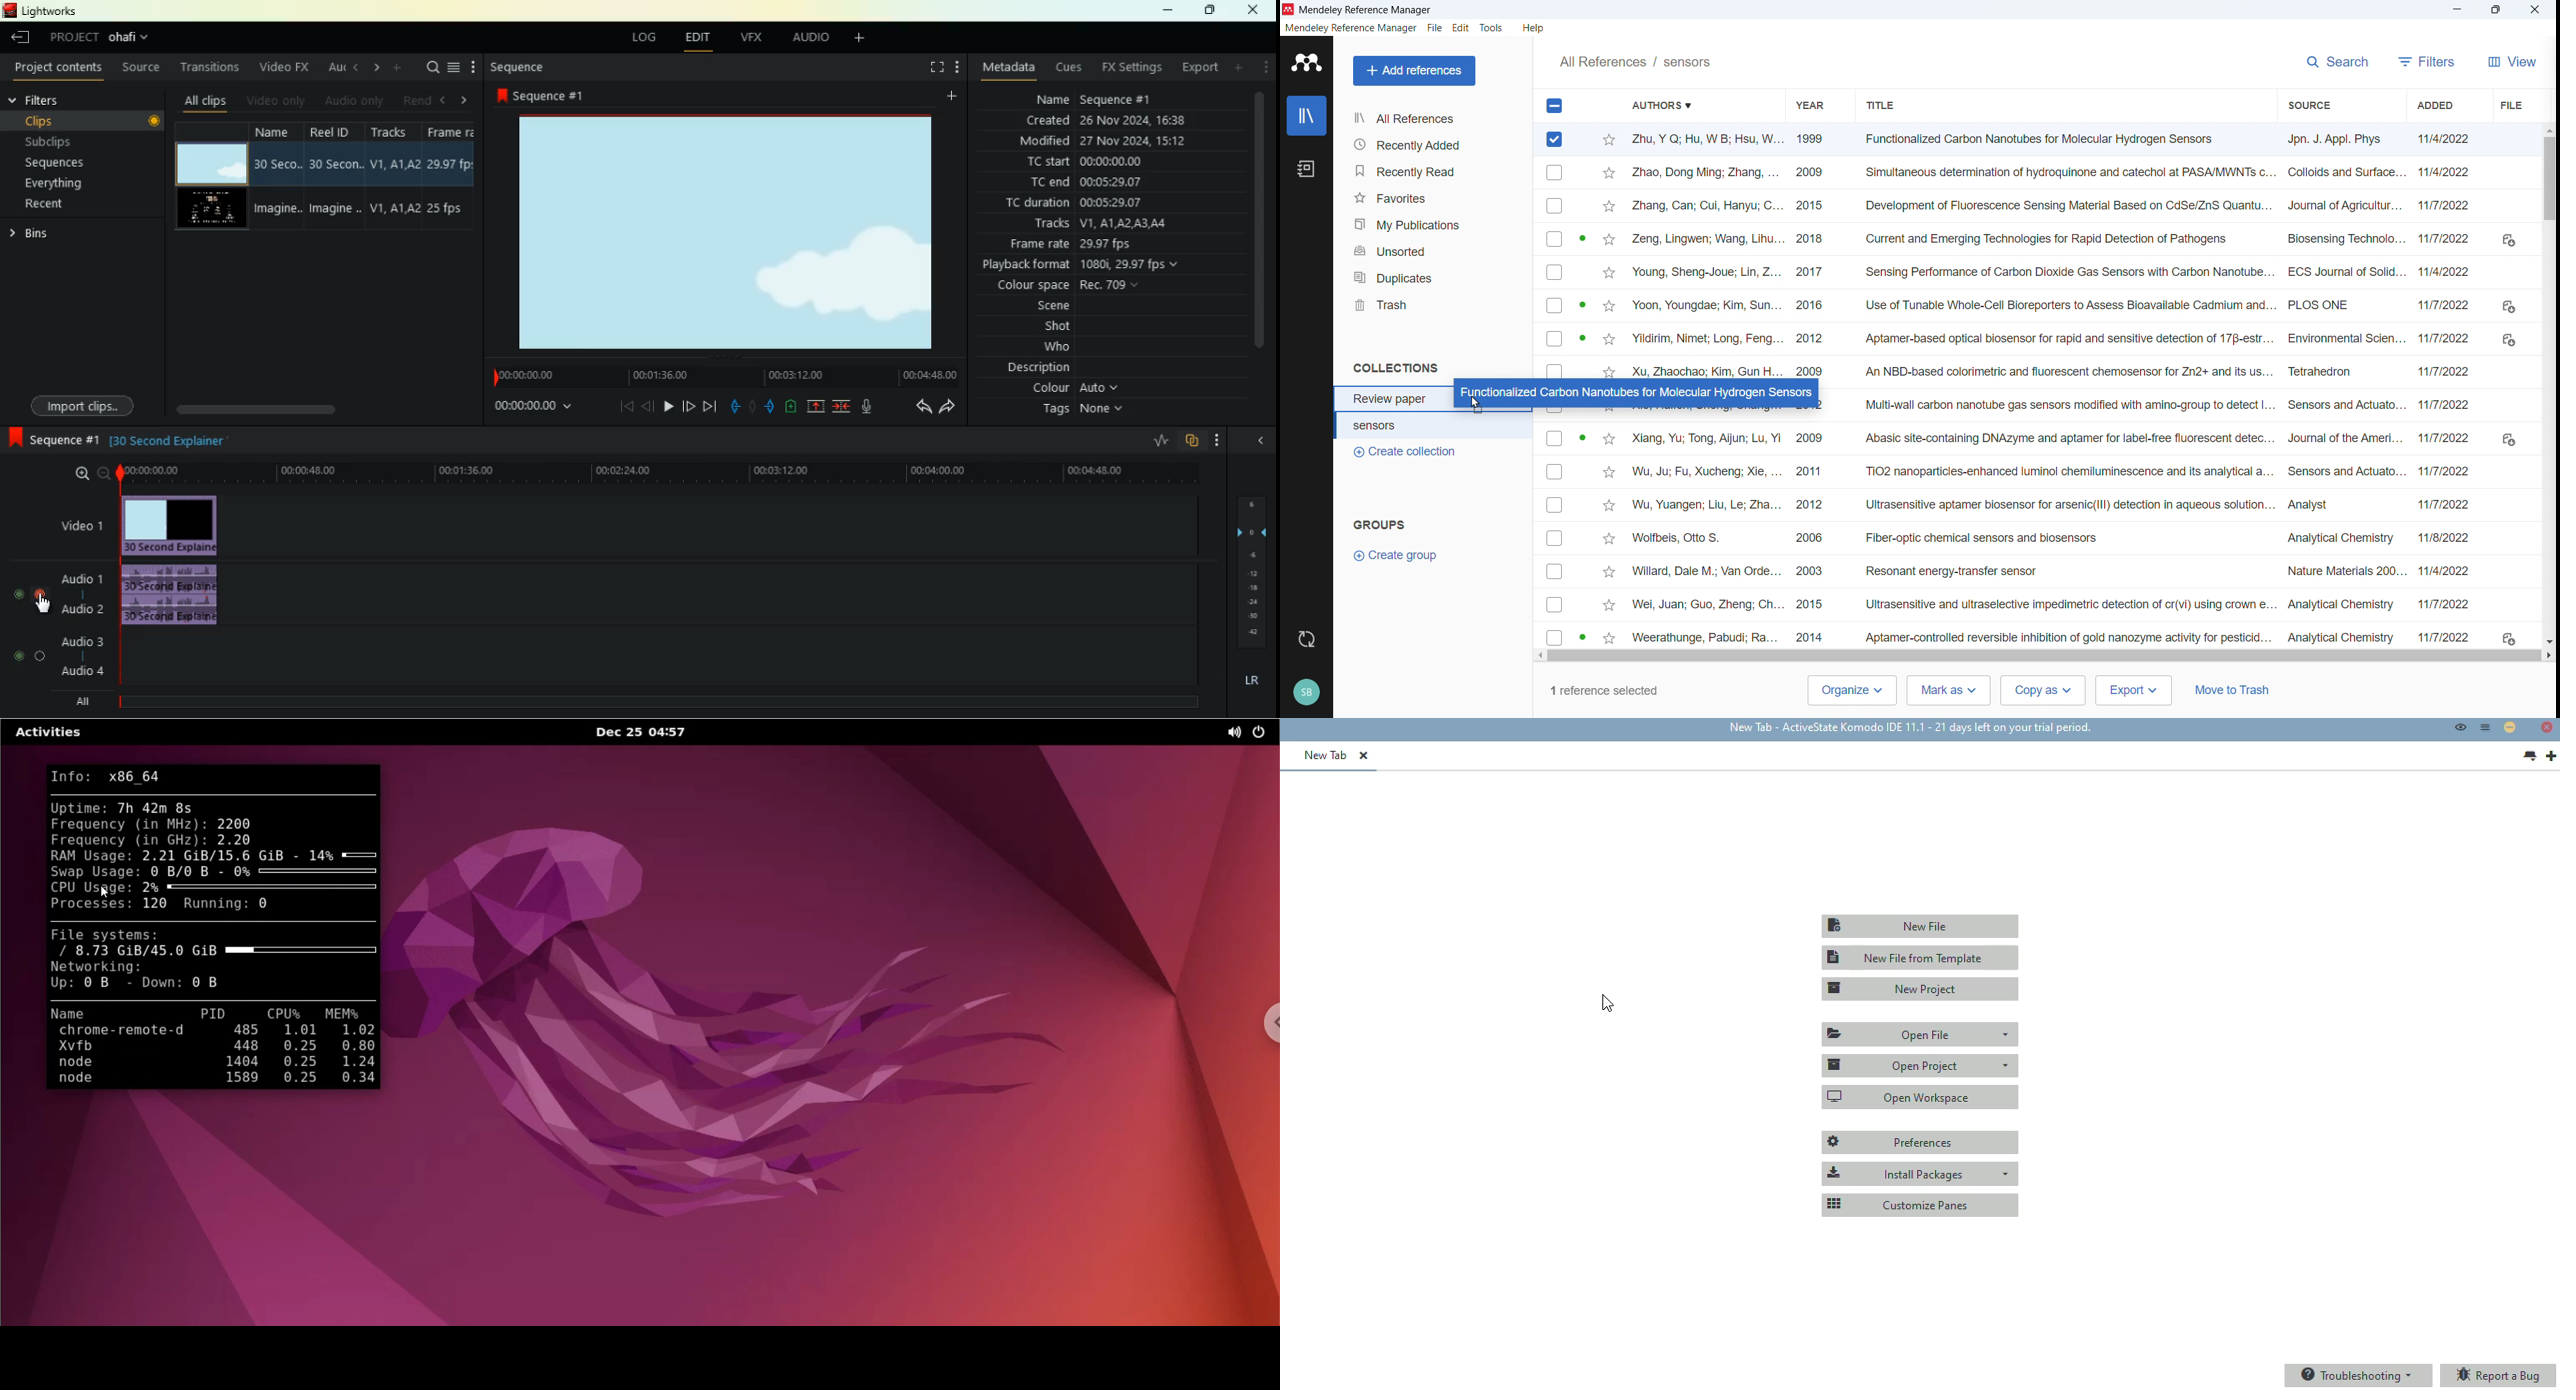 The image size is (2576, 1400). I want to click on back, so click(923, 408).